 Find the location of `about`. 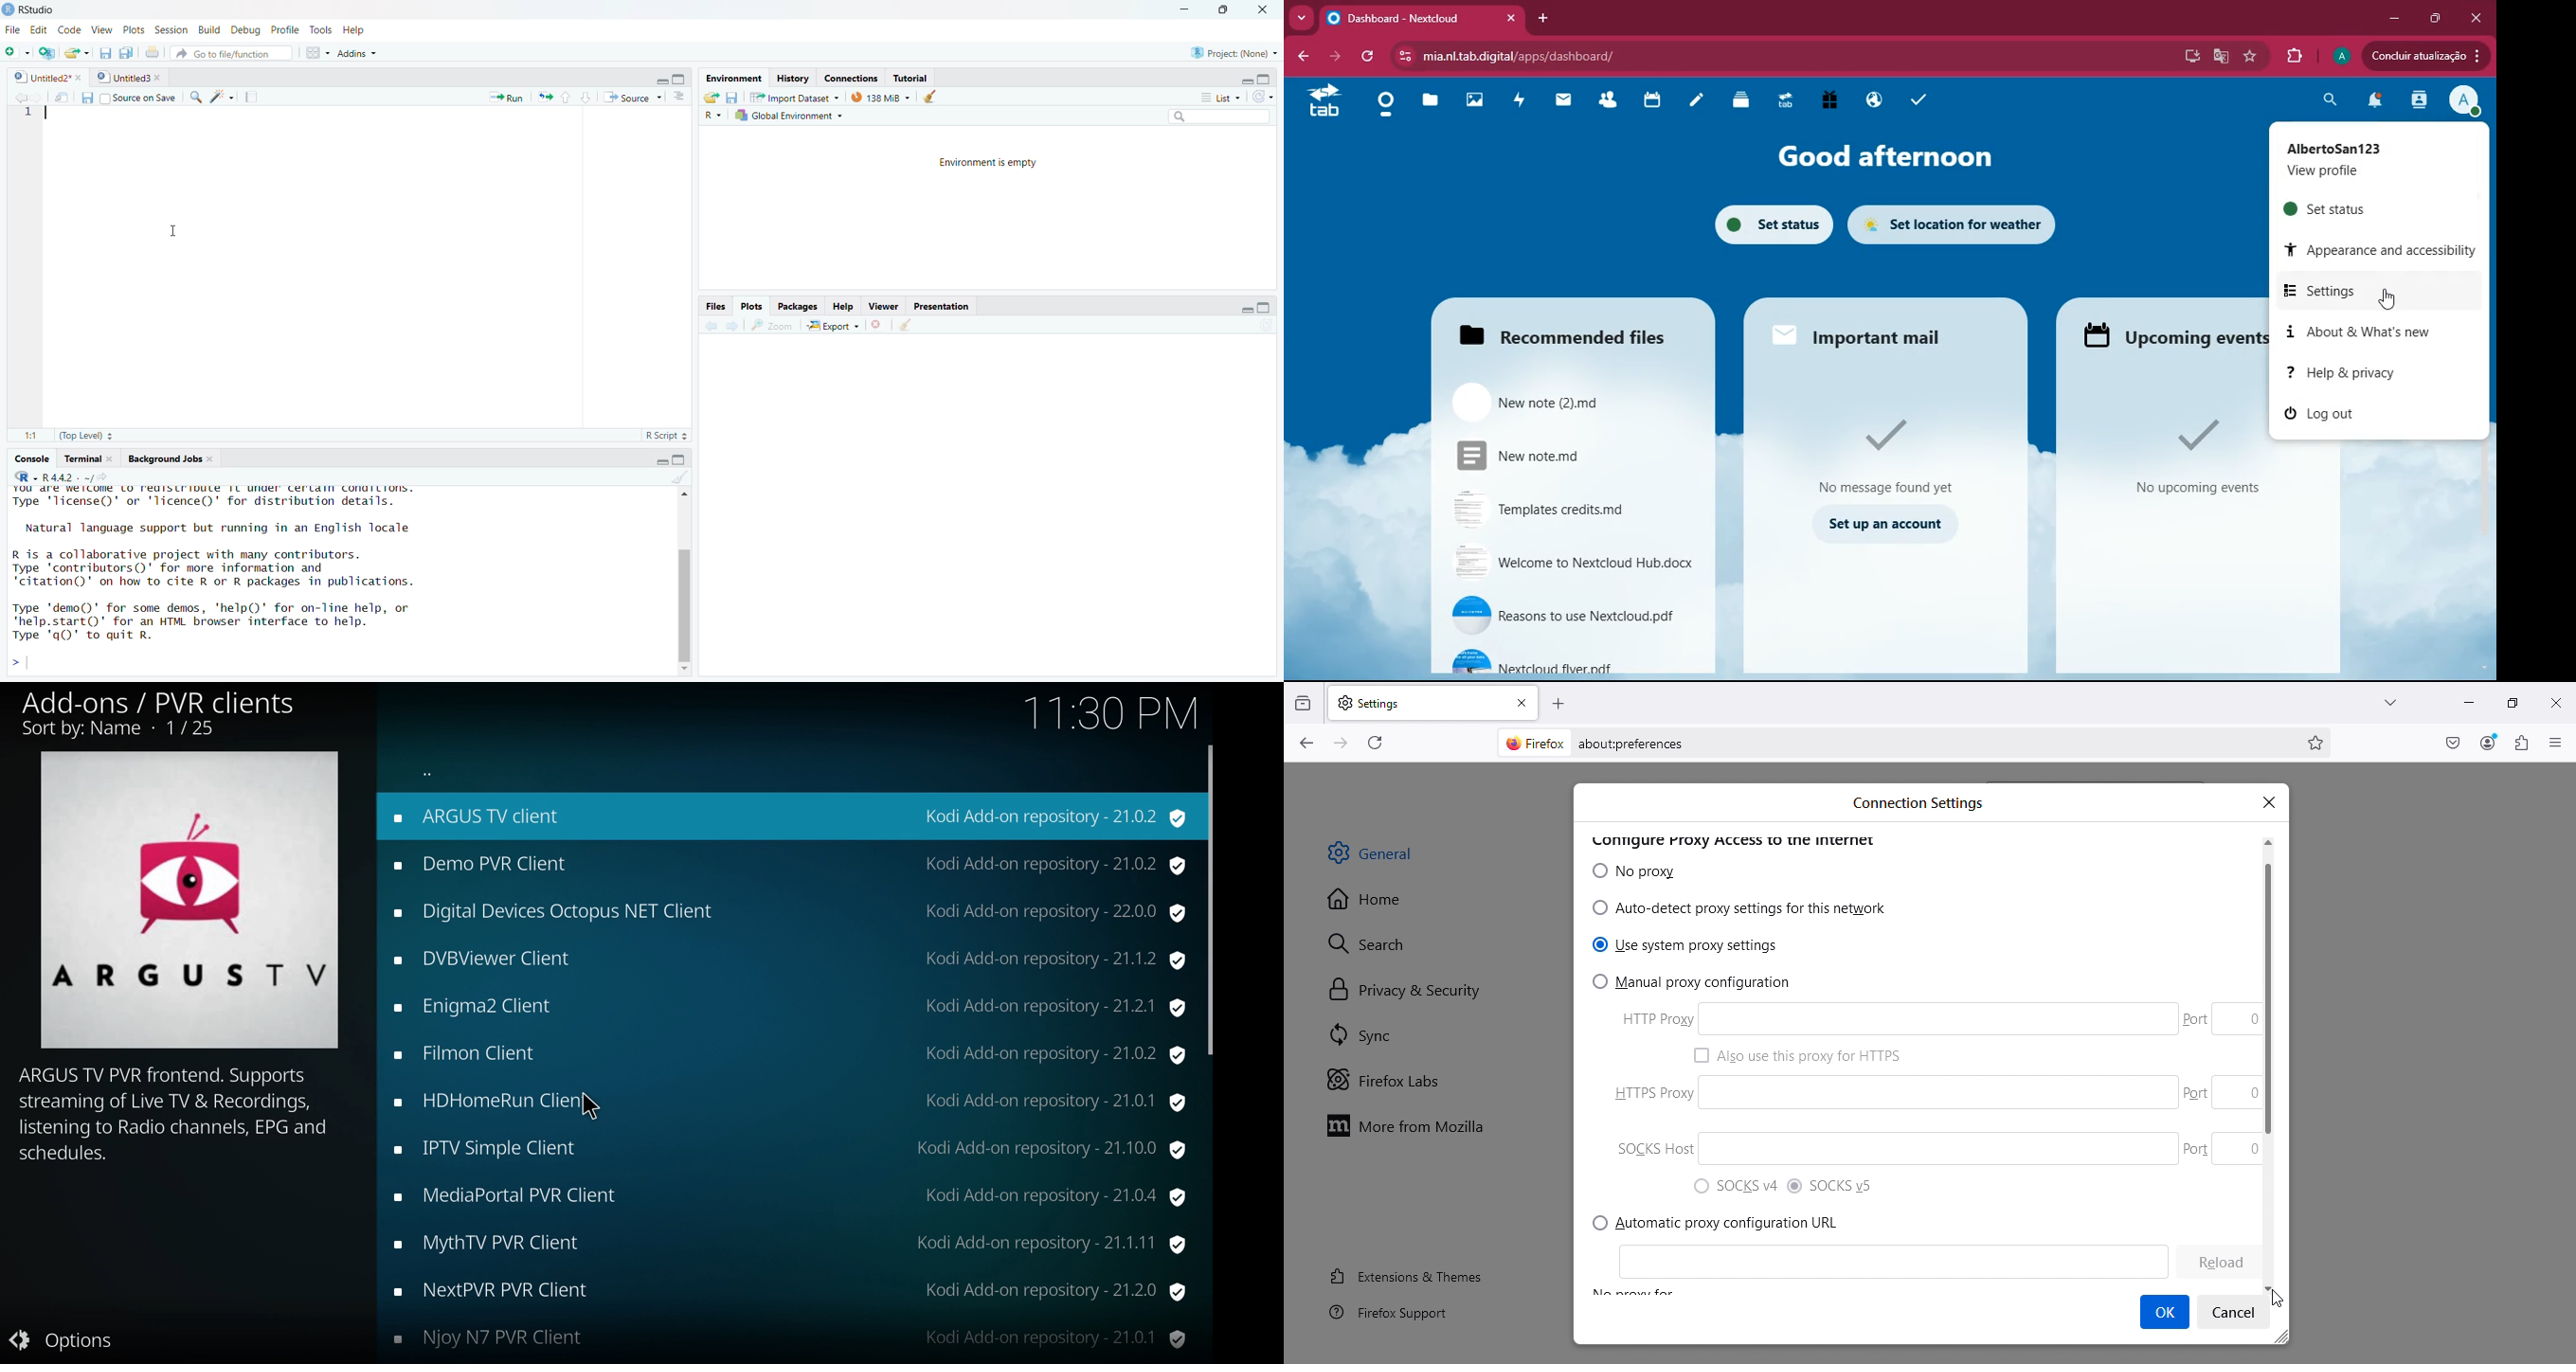

about is located at coordinates (2367, 331).